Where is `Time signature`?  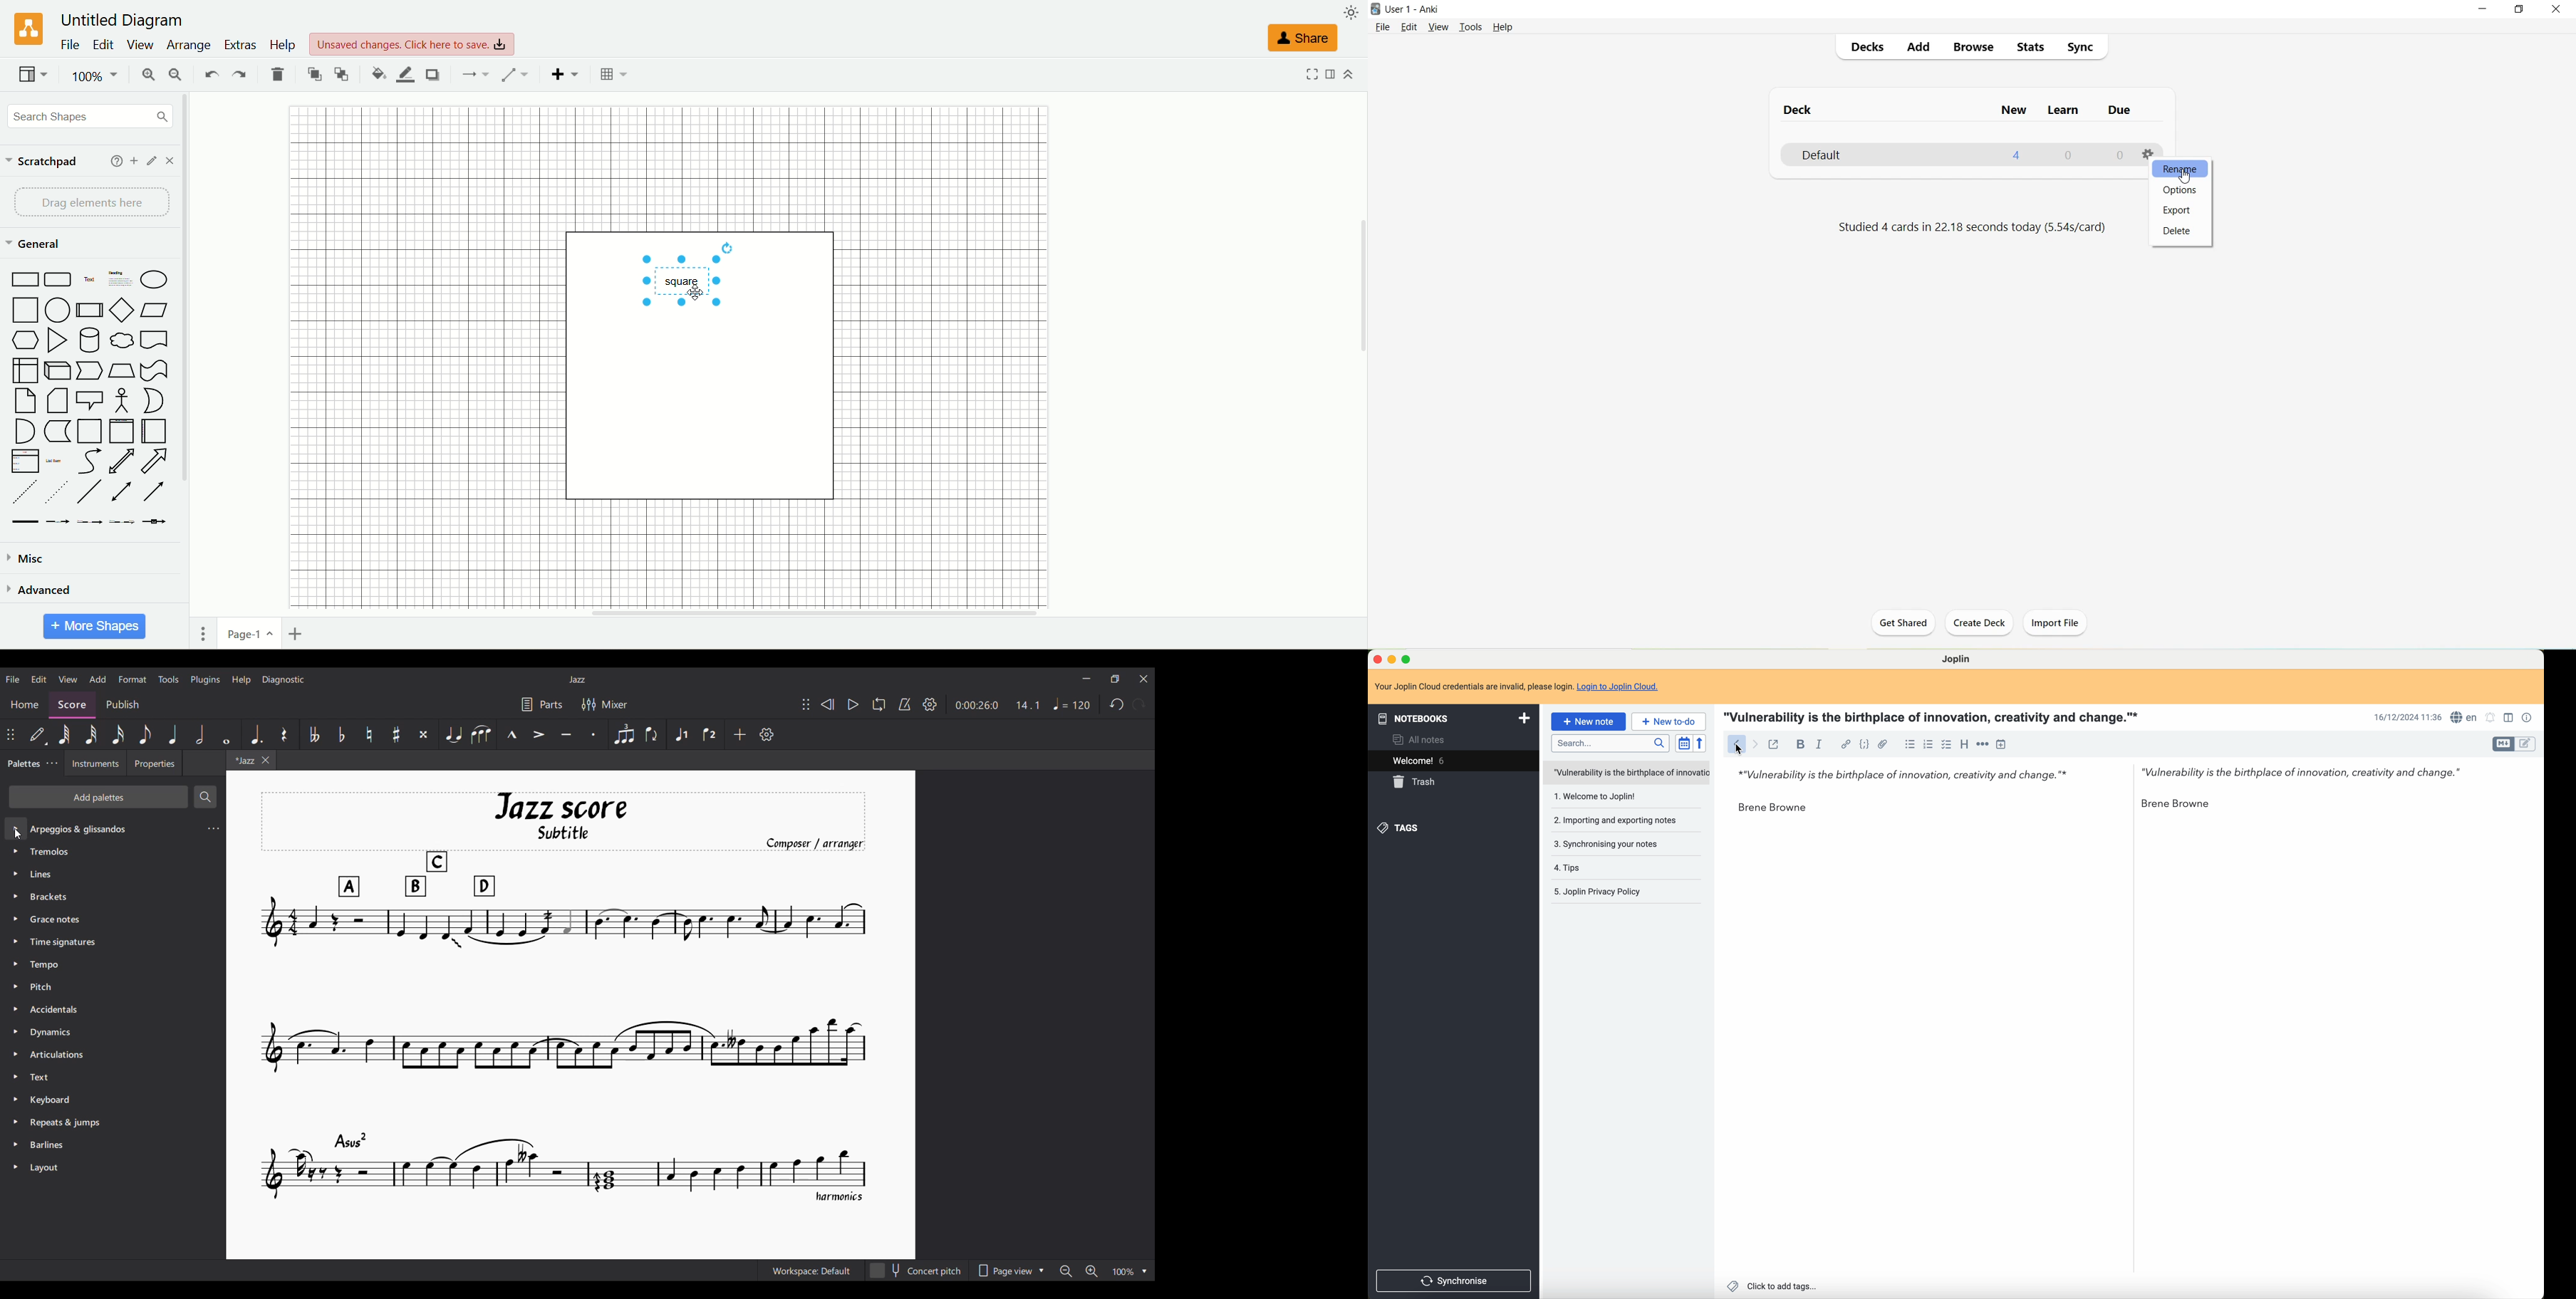 Time signature is located at coordinates (65, 943).